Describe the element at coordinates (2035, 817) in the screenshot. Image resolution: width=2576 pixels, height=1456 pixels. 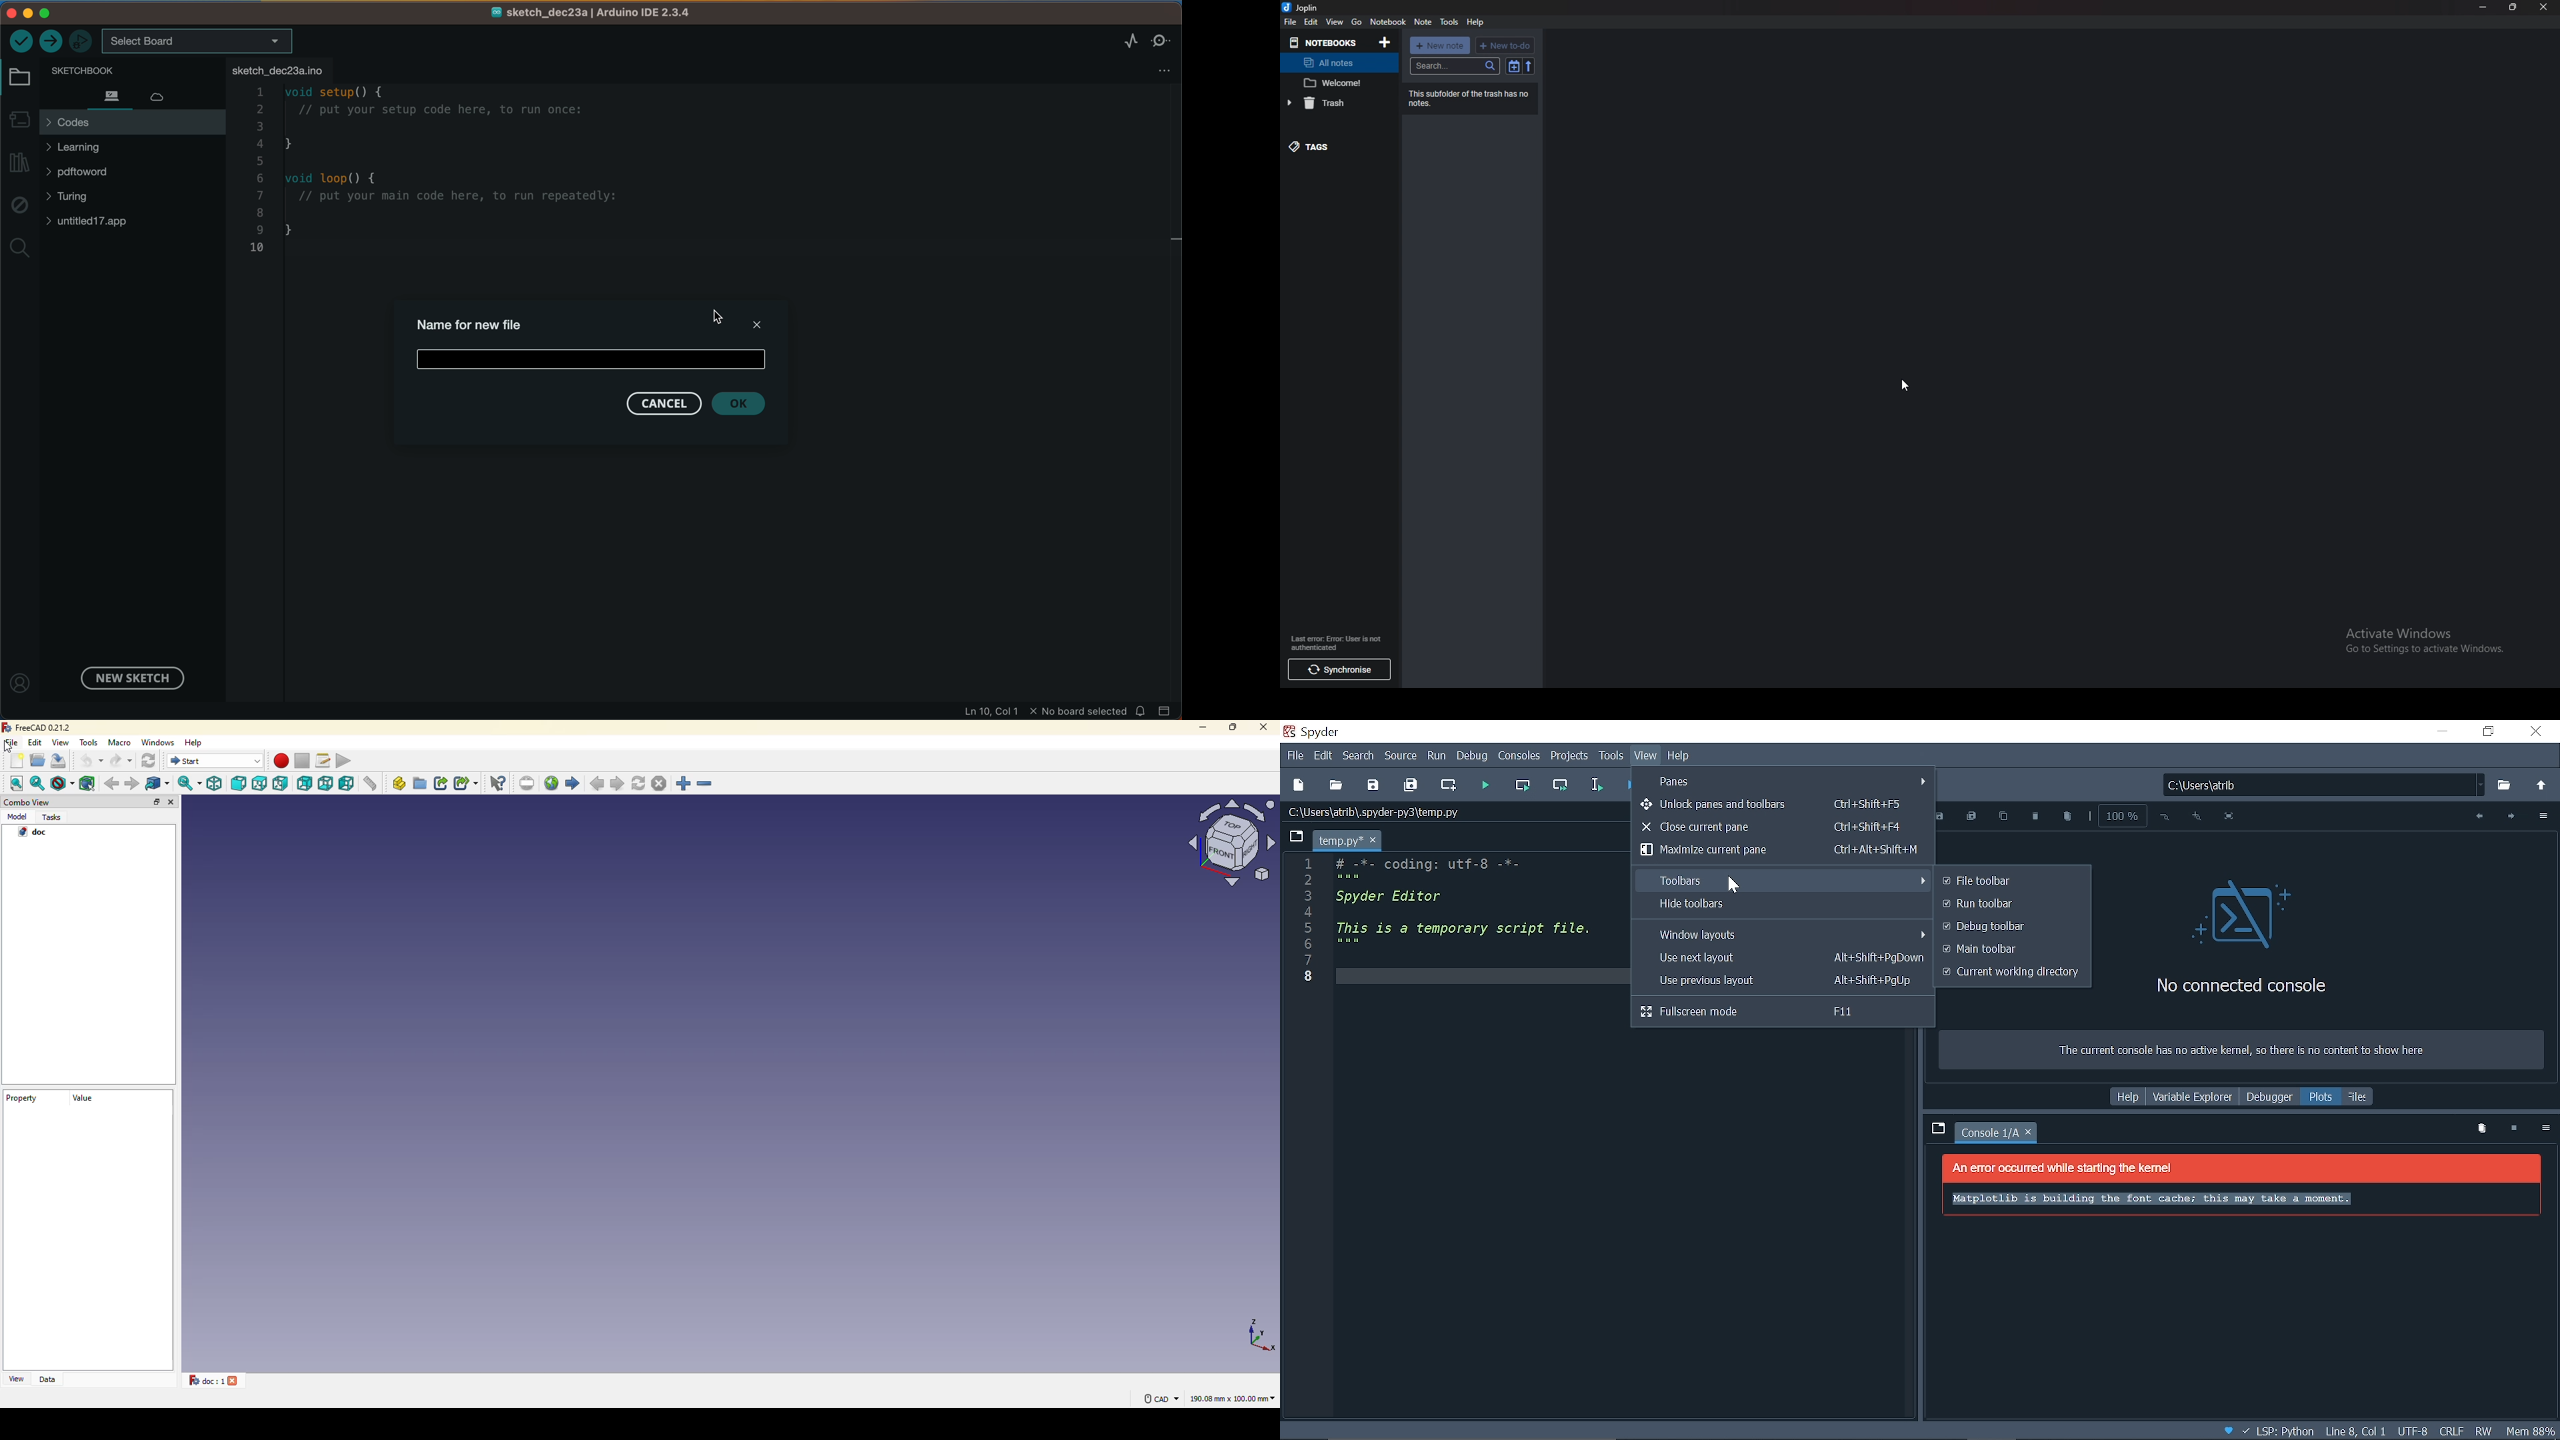
I see `Remove plot ` at that location.